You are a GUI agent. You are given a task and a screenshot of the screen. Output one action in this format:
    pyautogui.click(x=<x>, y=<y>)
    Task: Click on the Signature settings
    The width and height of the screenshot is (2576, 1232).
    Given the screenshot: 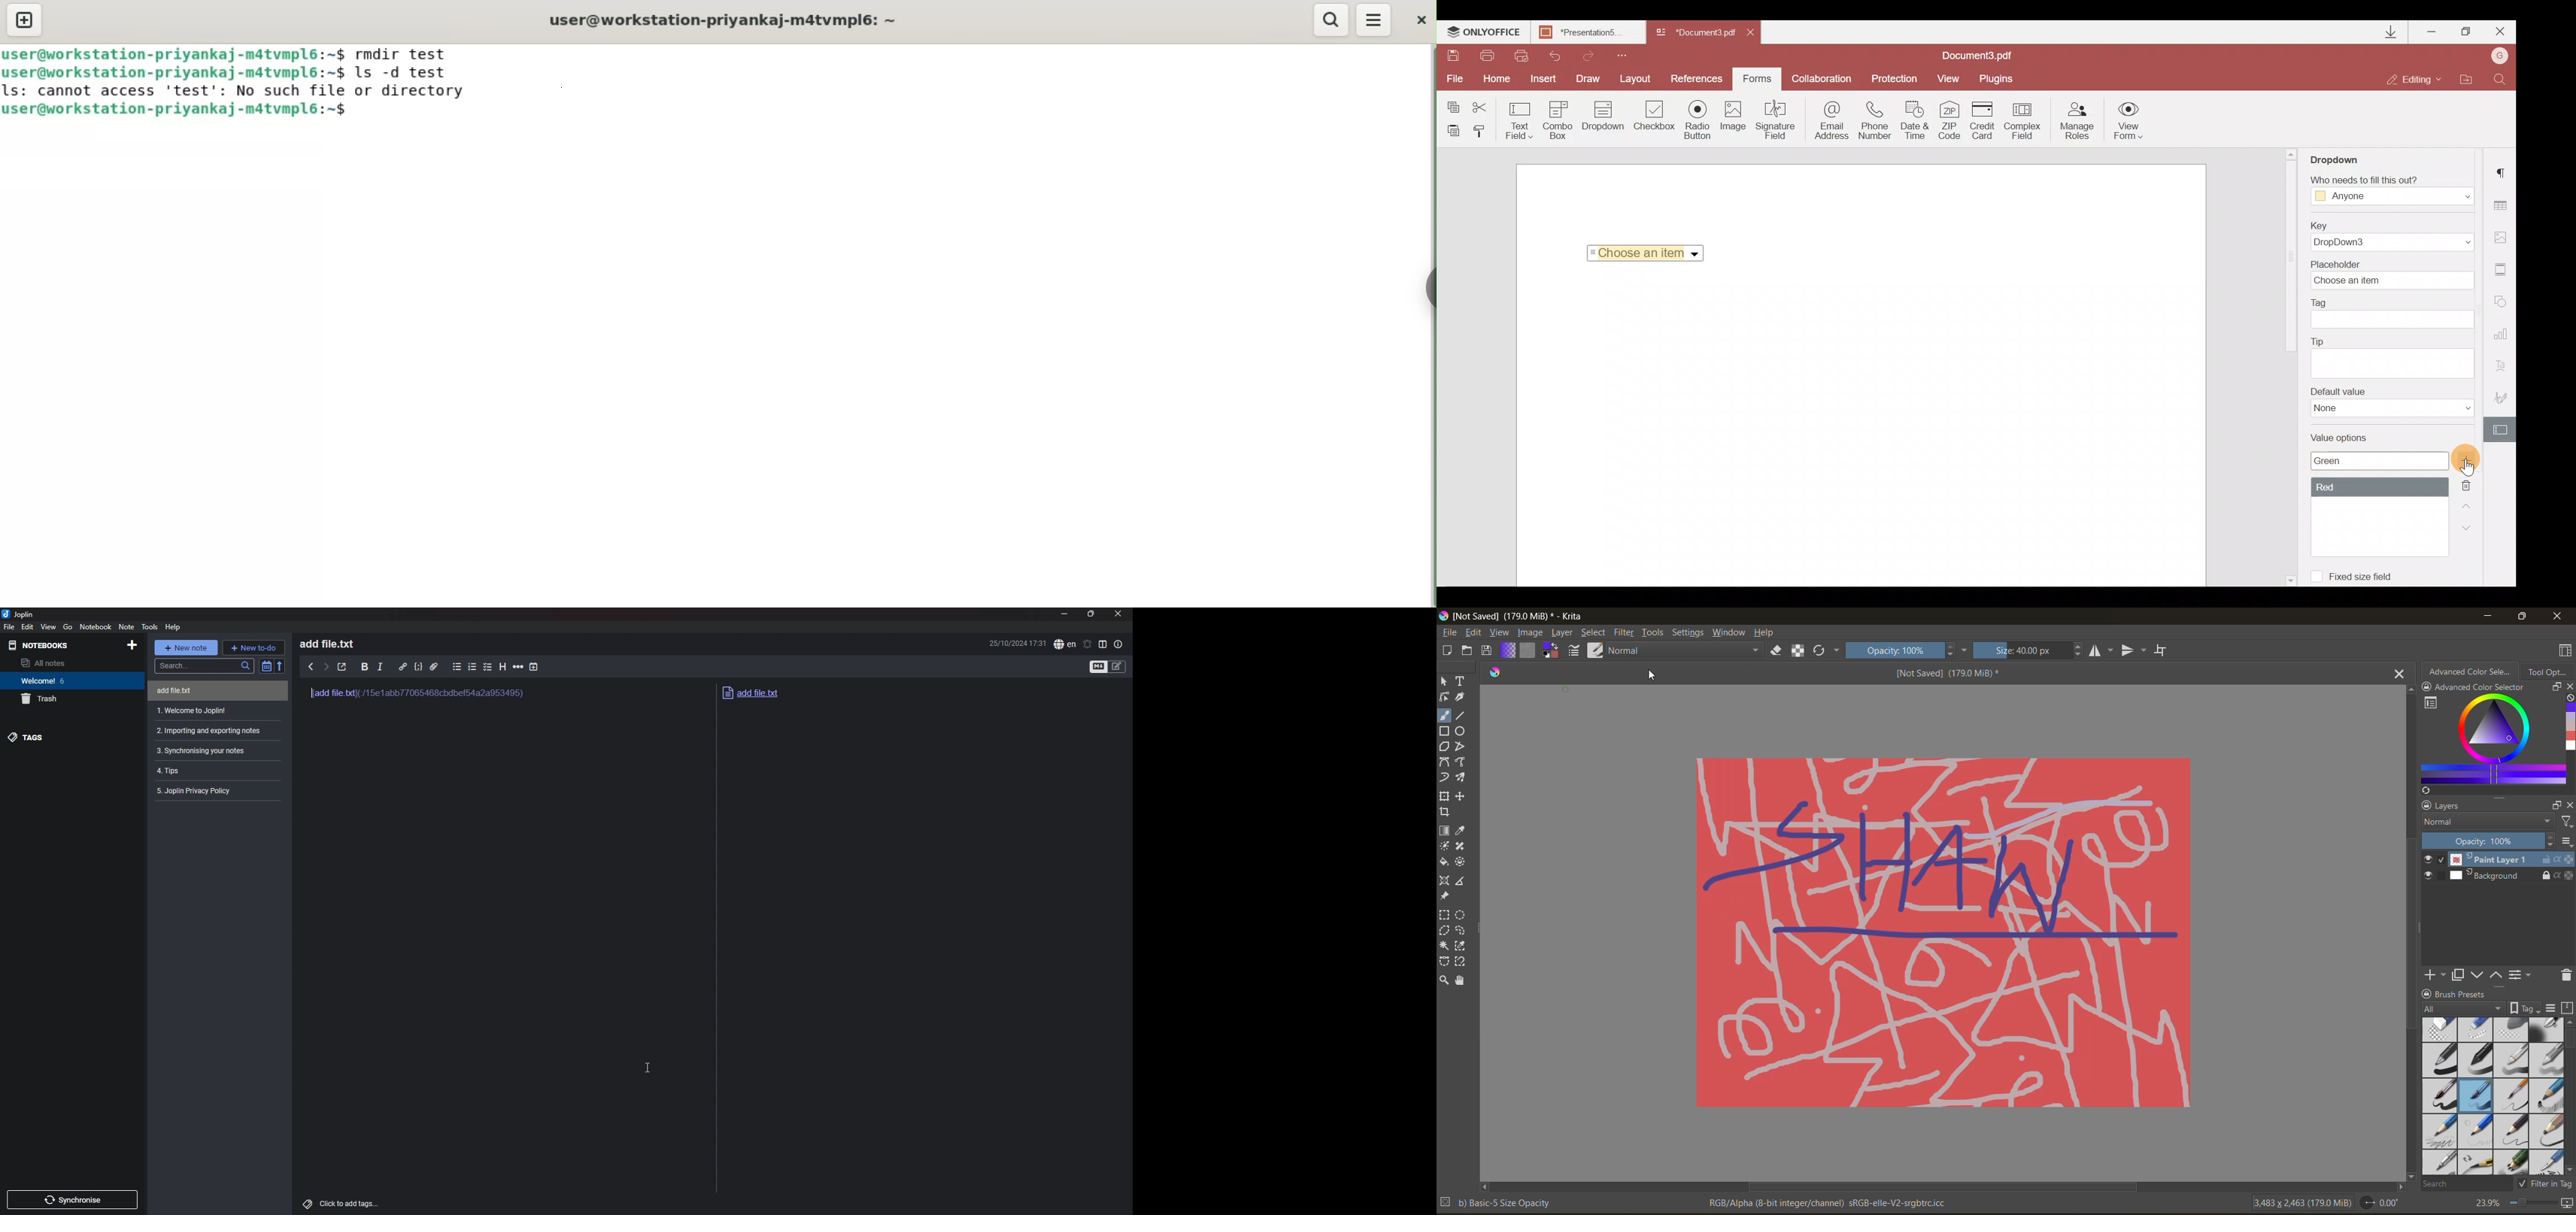 What is the action you would take?
    pyautogui.click(x=2500, y=394)
    